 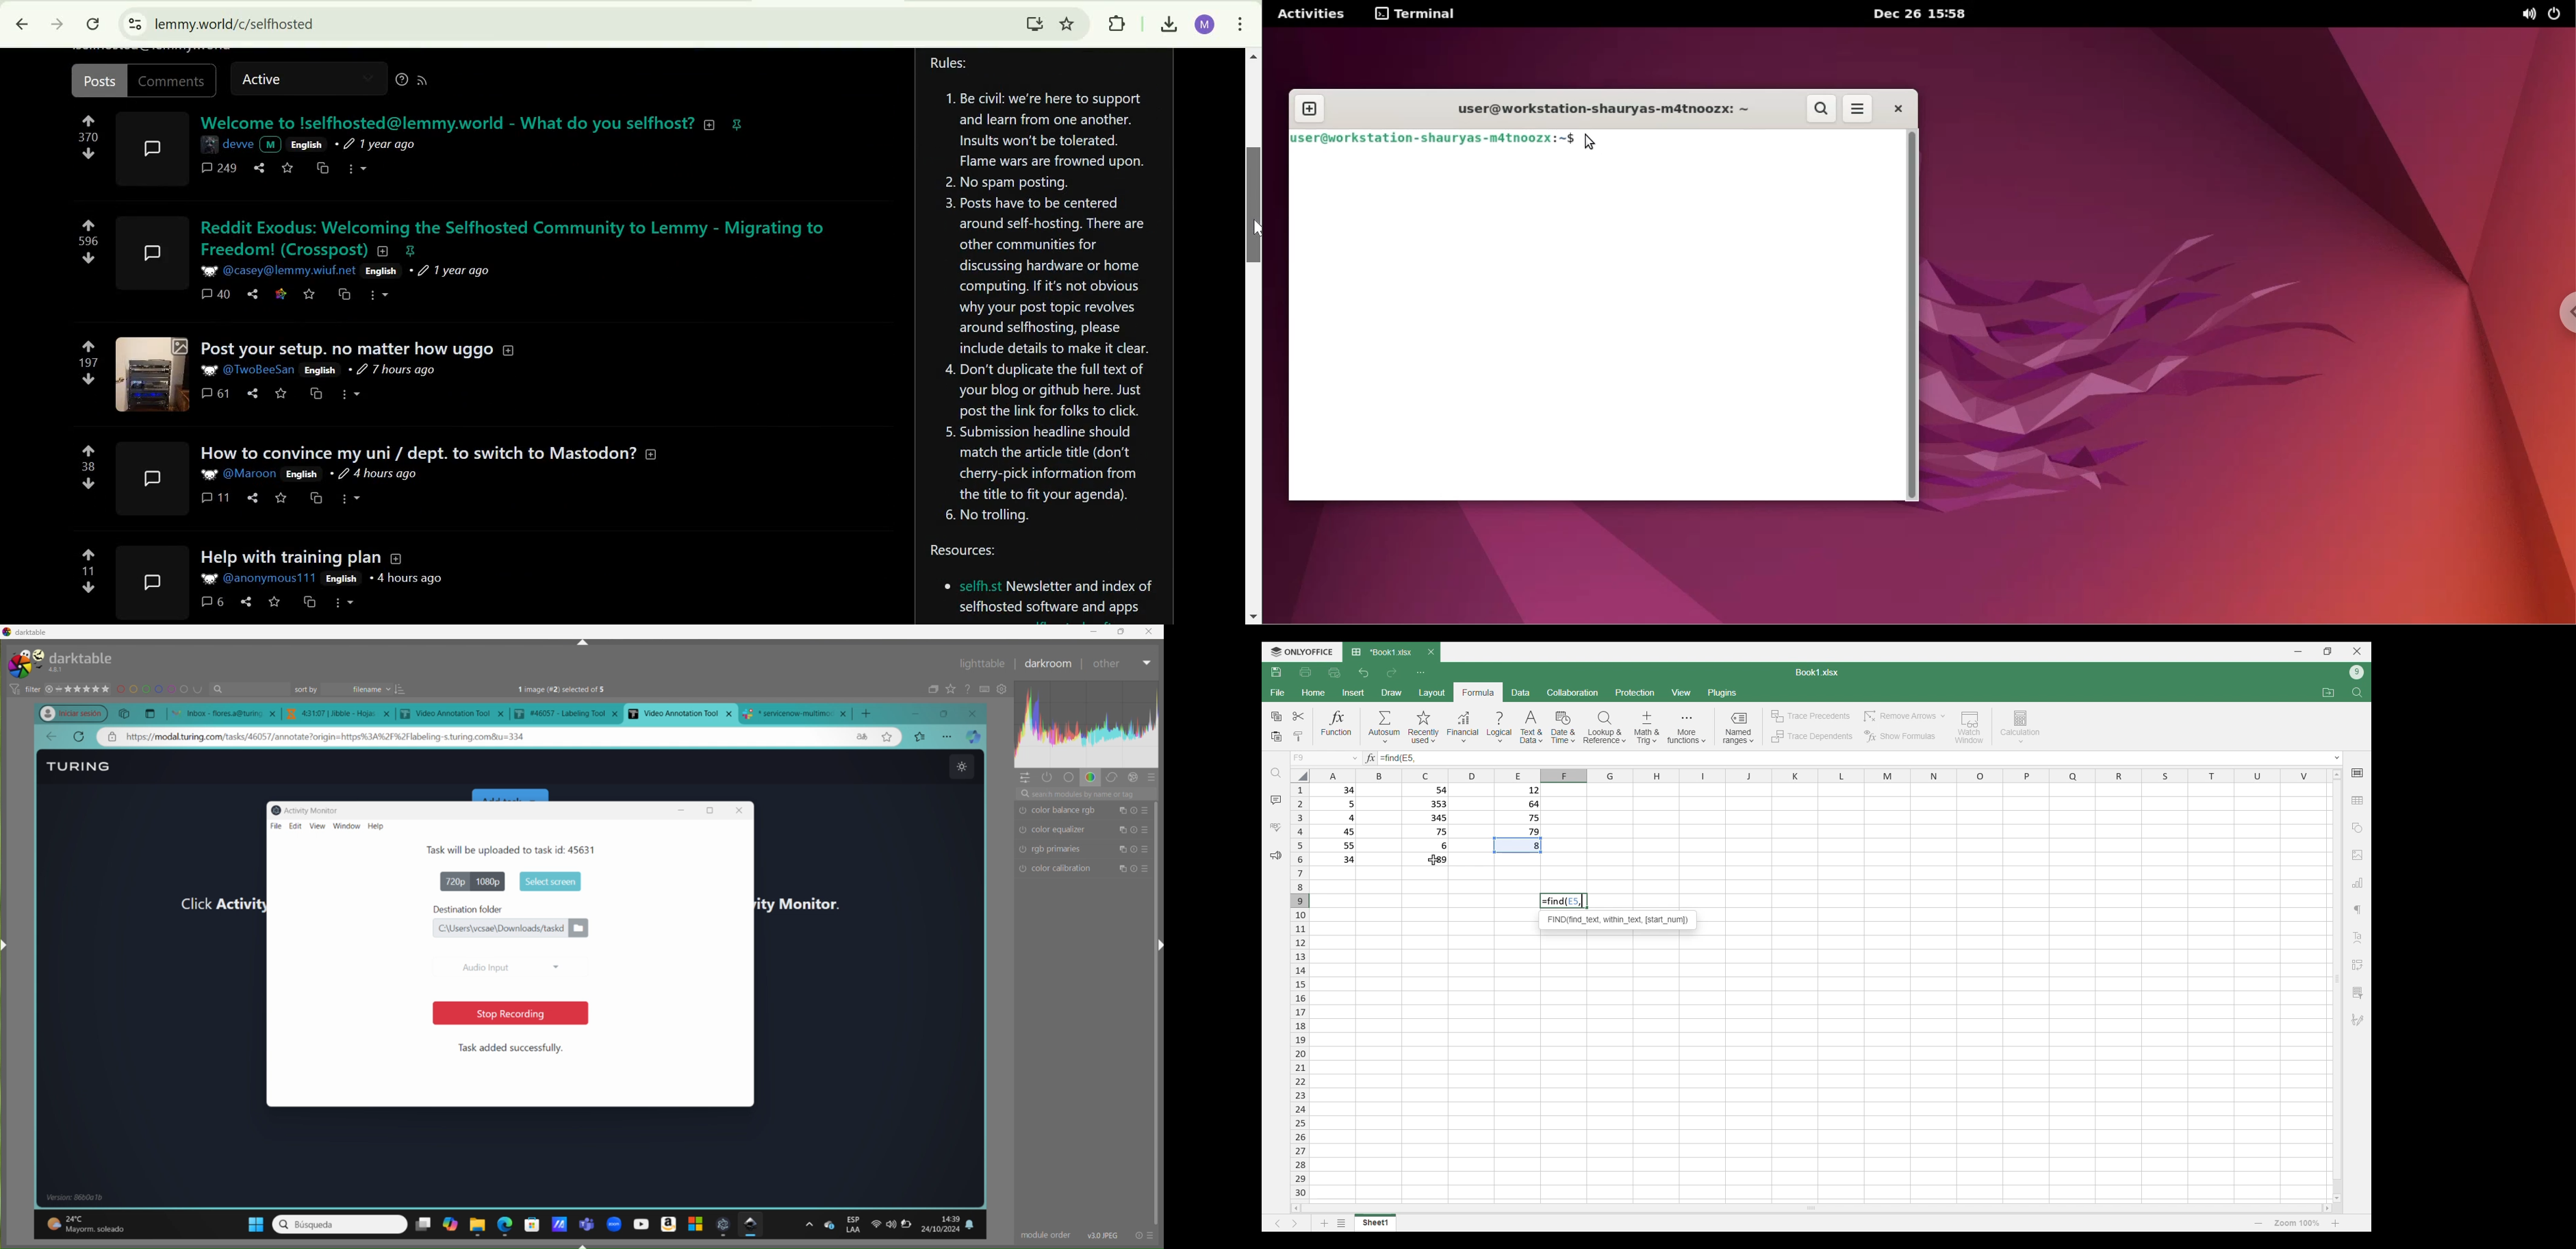 What do you see at coordinates (920, 736) in the screenshot?
I see `bookmarks` at bounding box center [920, 736].